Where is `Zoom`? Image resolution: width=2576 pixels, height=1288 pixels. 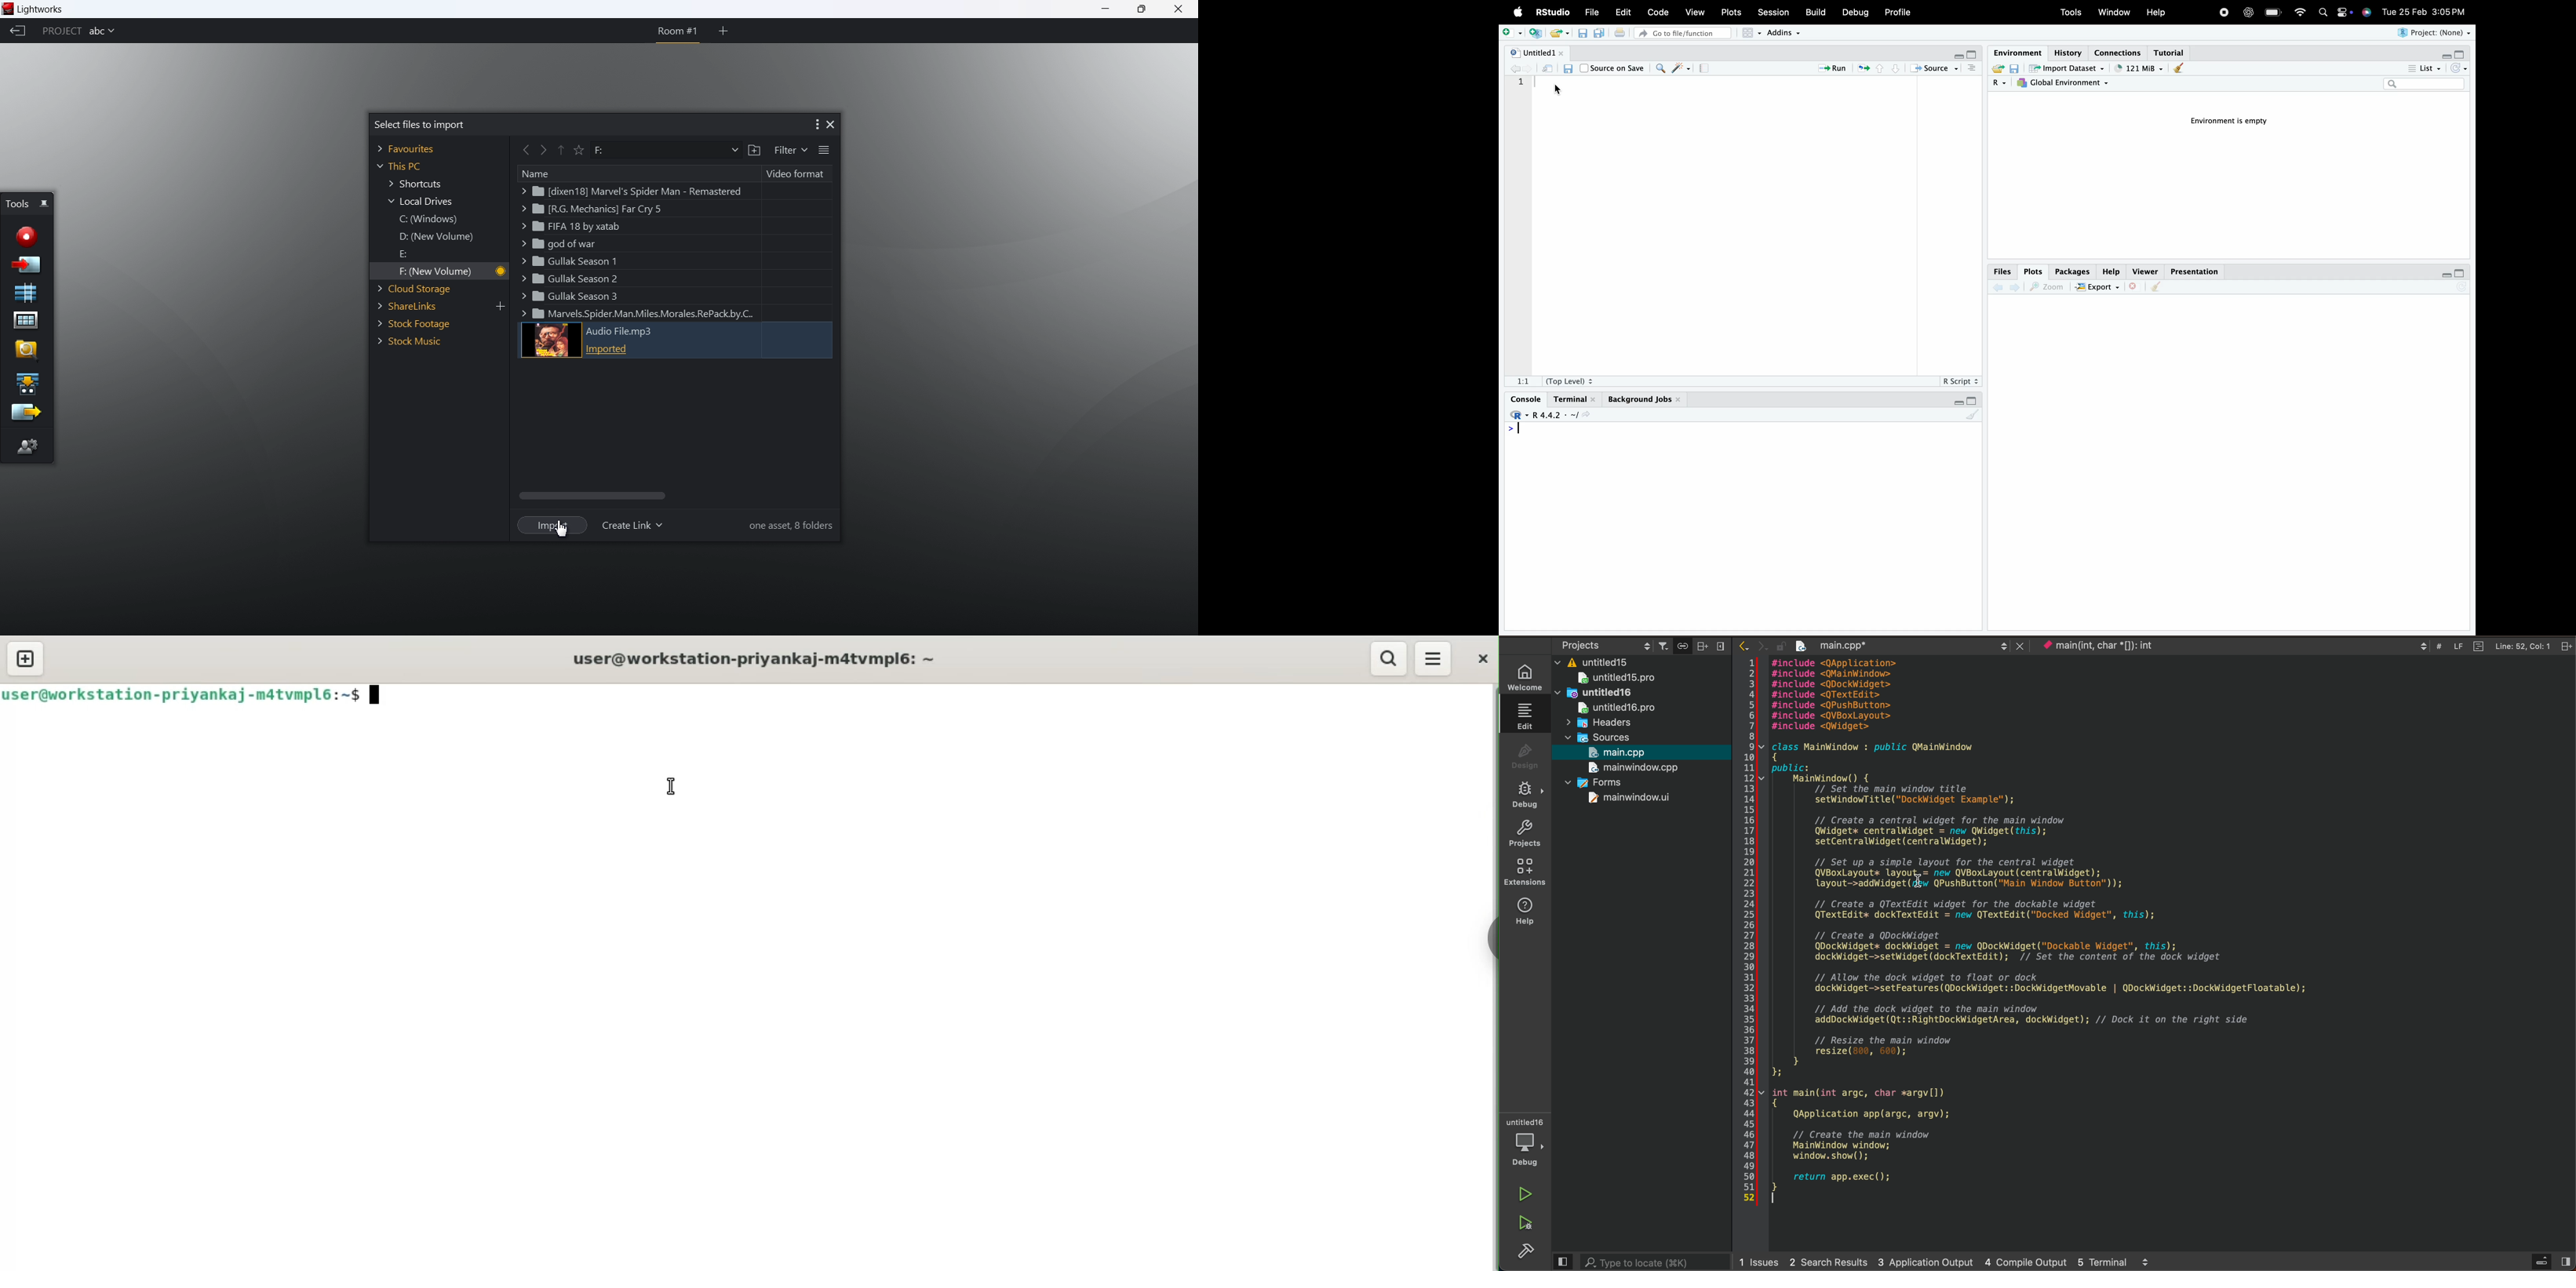
Zoom is located at coordinates (2050, 287).